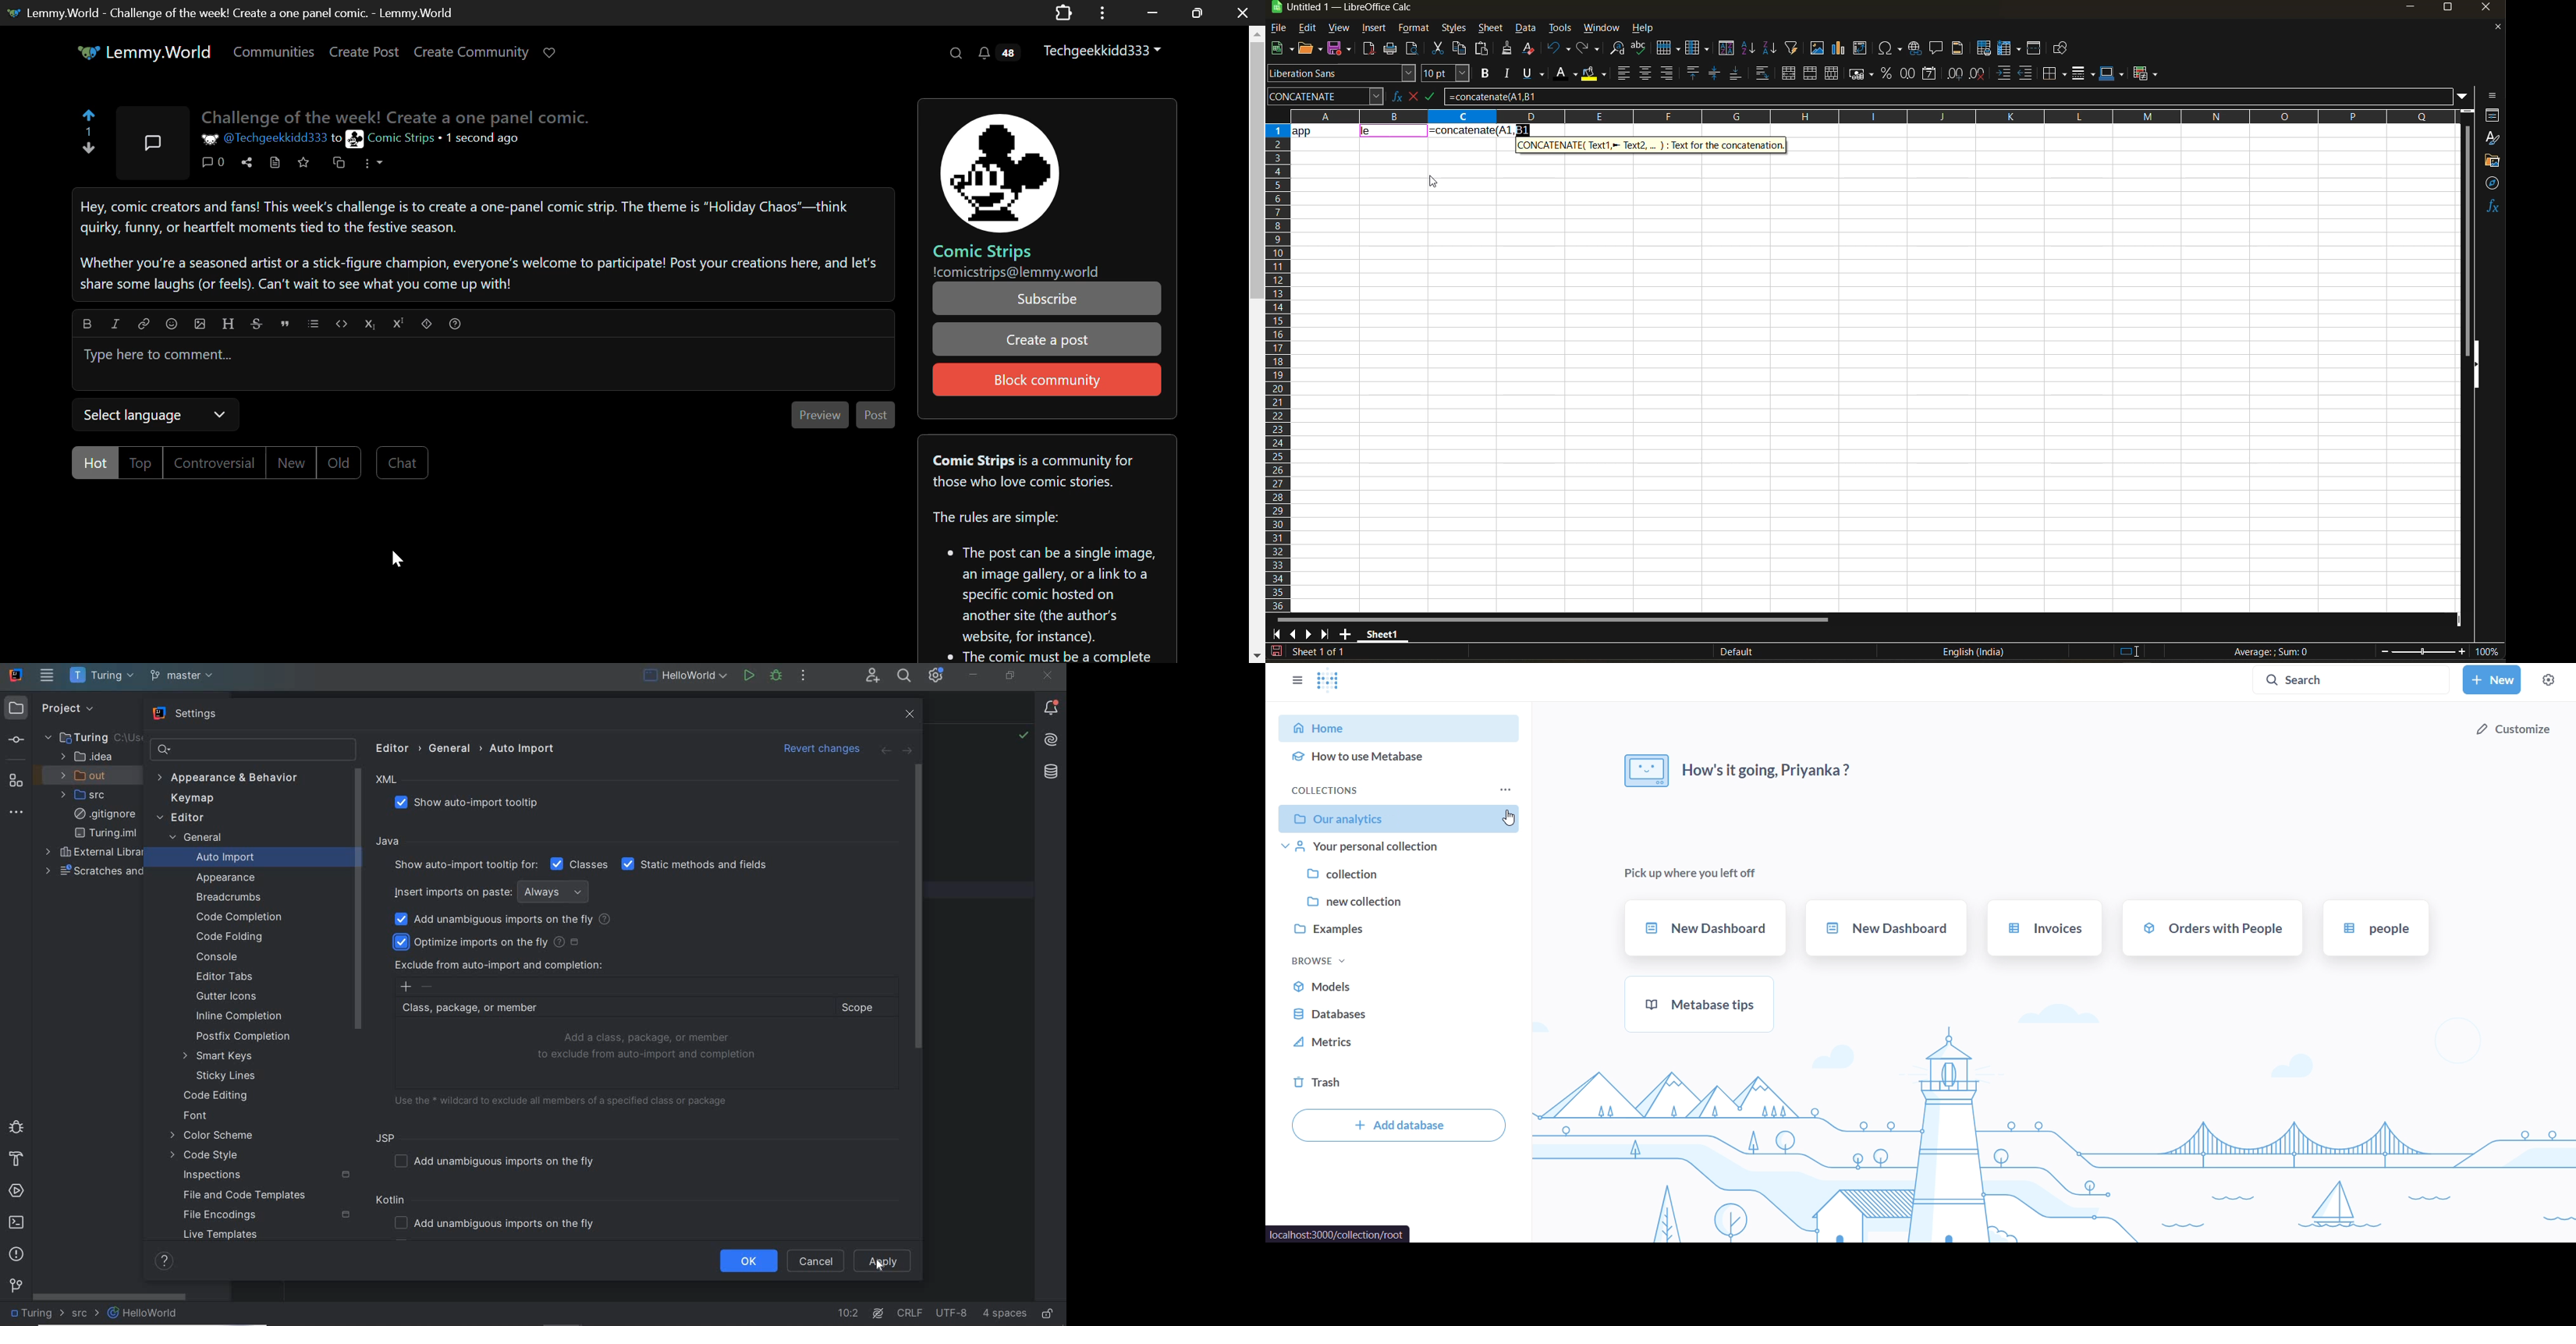 The width and height of the screenshot is (2576, 1344). I want to click on new dashboard, so click(1885, 928).